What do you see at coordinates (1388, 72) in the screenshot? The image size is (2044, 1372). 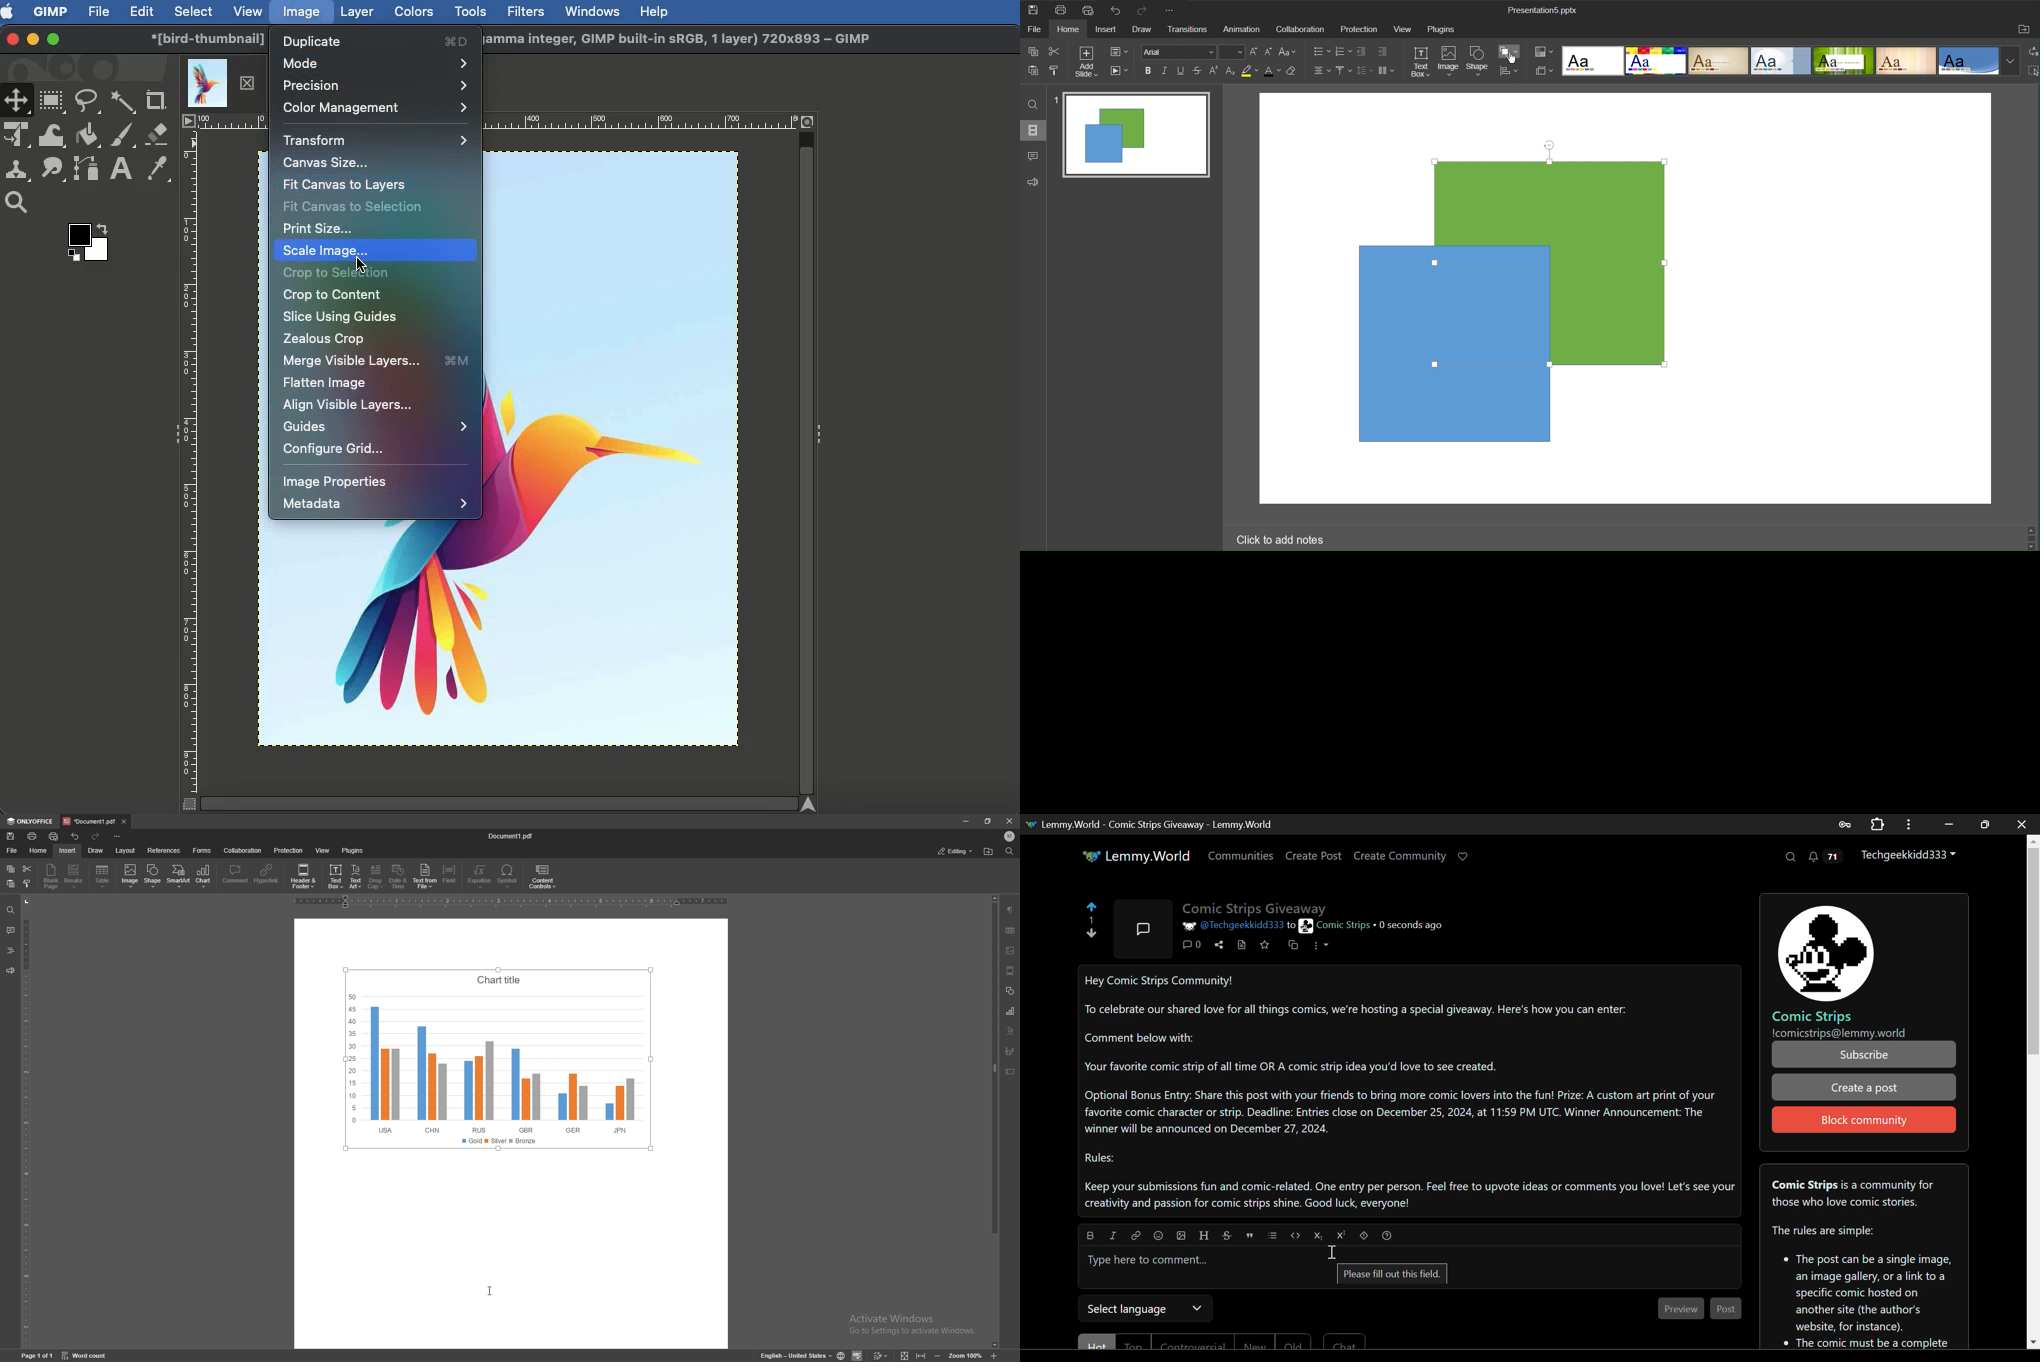 I see `Column` at bounding box center [1388, 72].